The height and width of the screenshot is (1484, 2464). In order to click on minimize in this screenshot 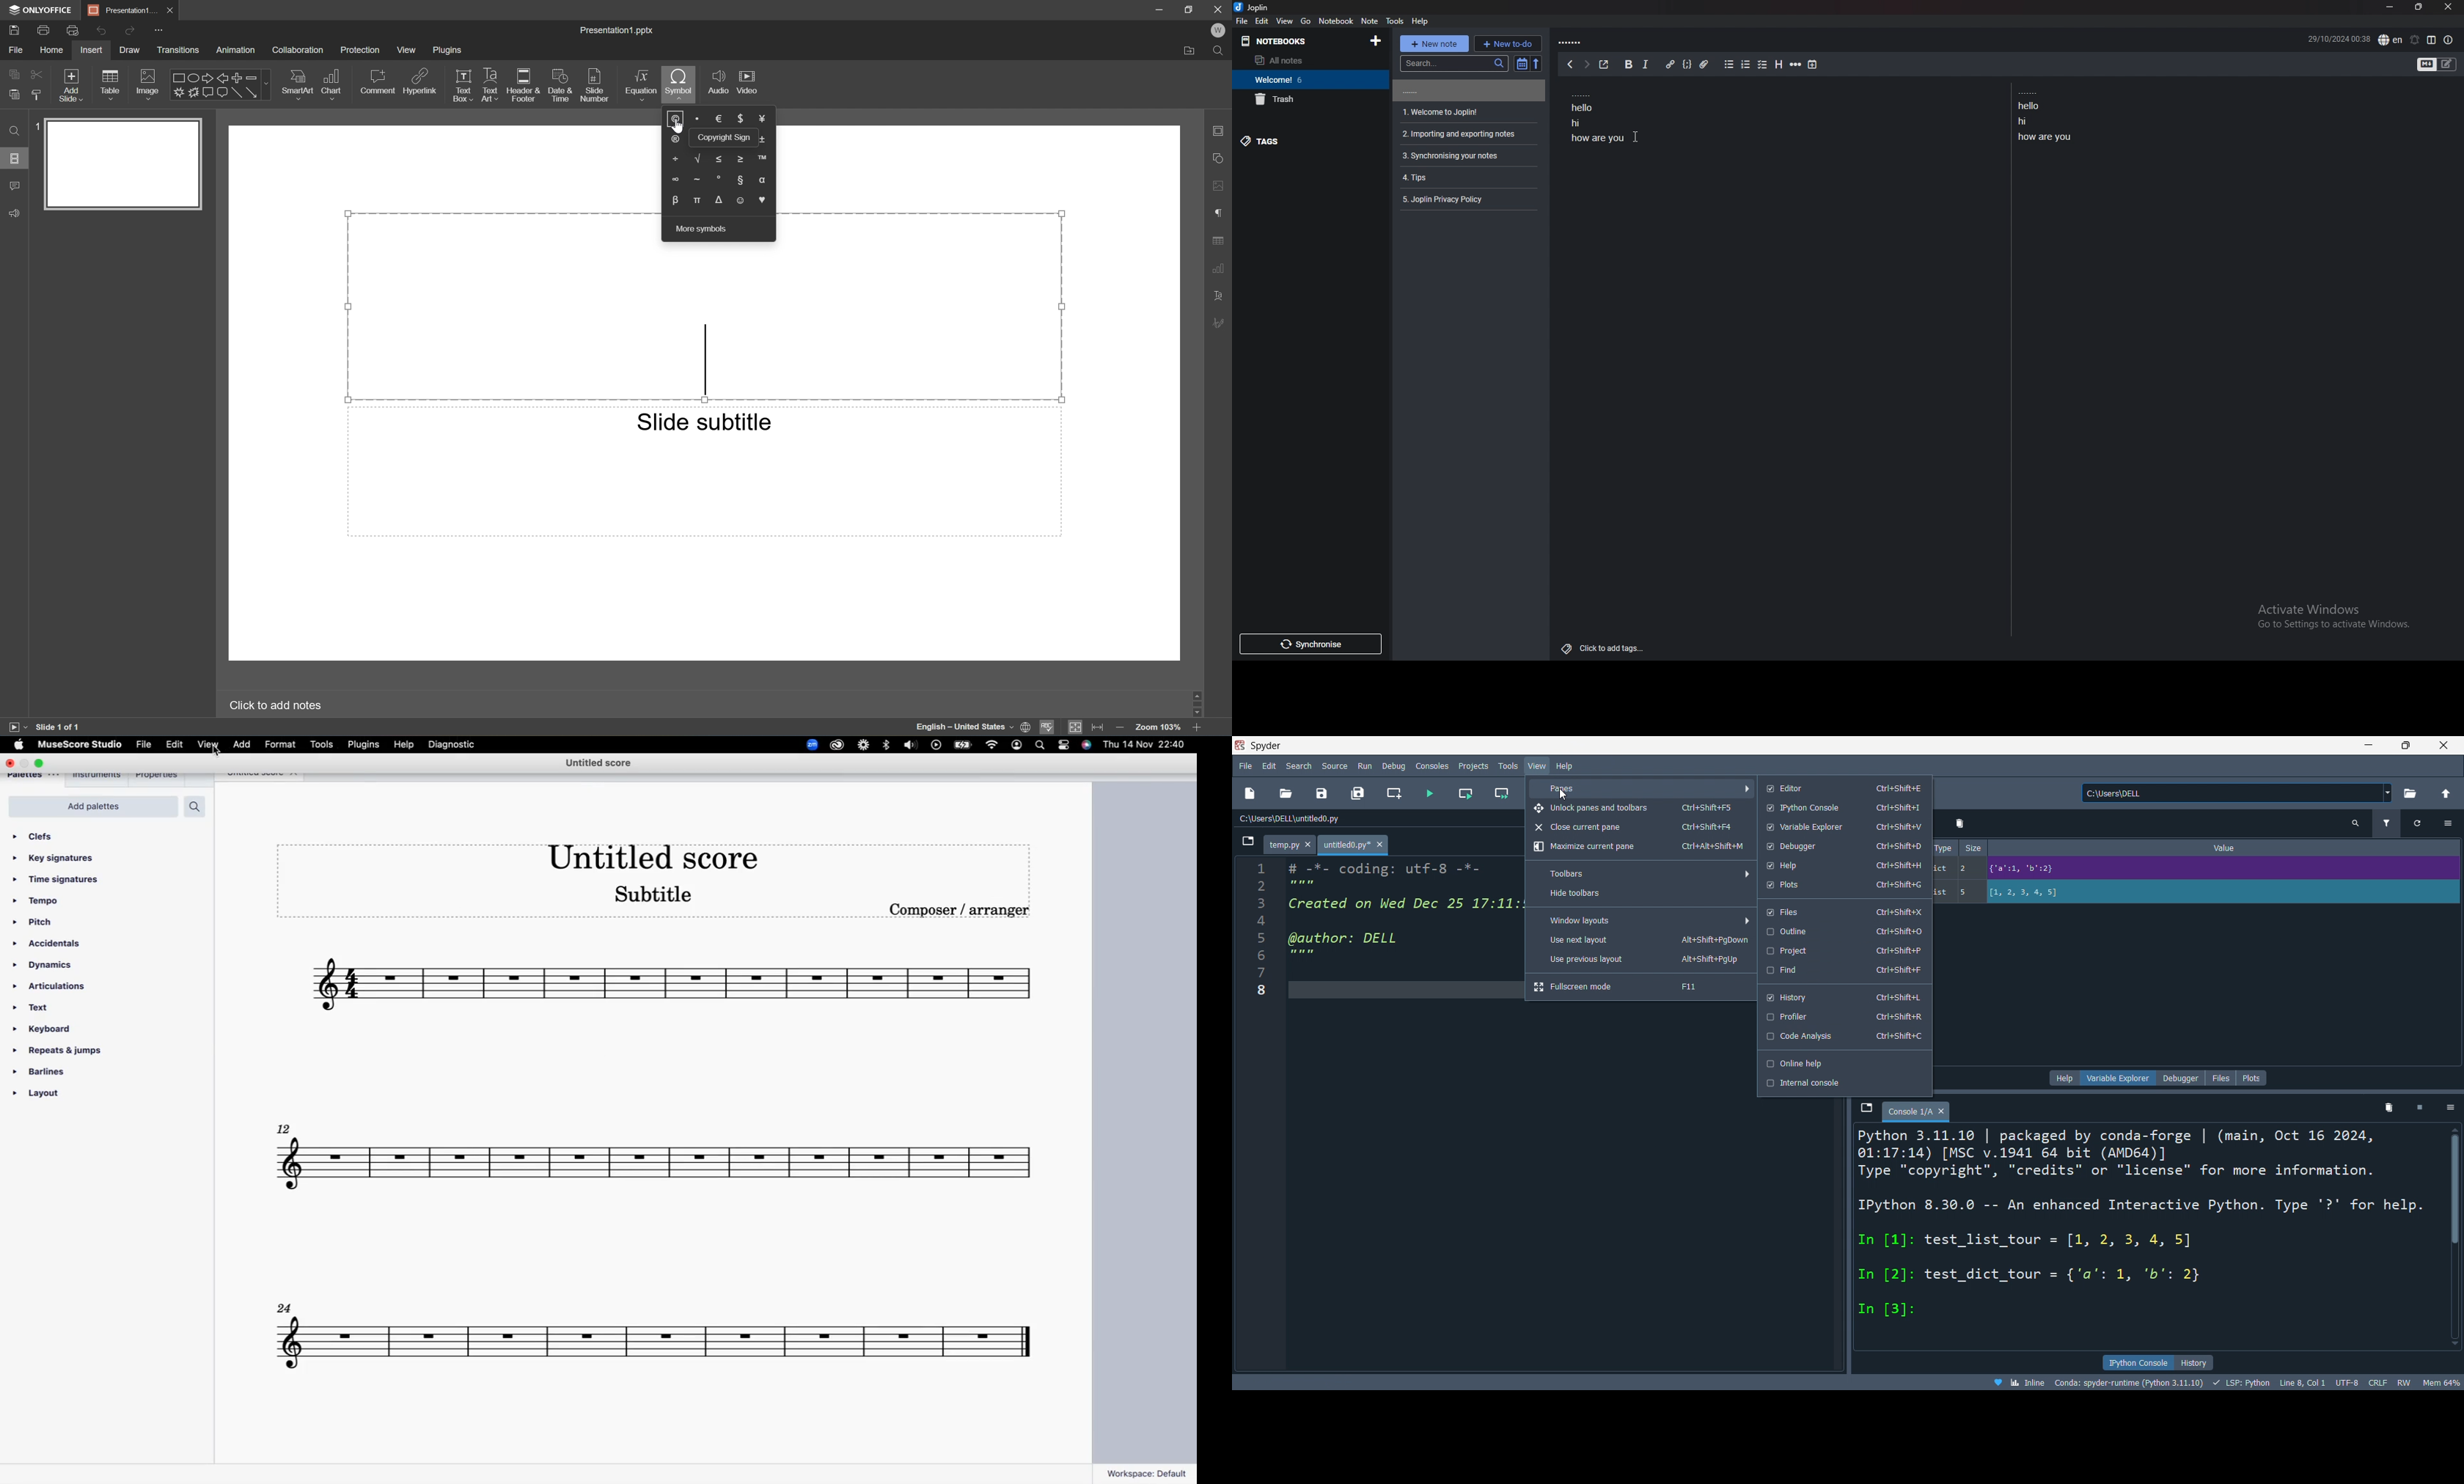, I will do `click(2391, 7)`.